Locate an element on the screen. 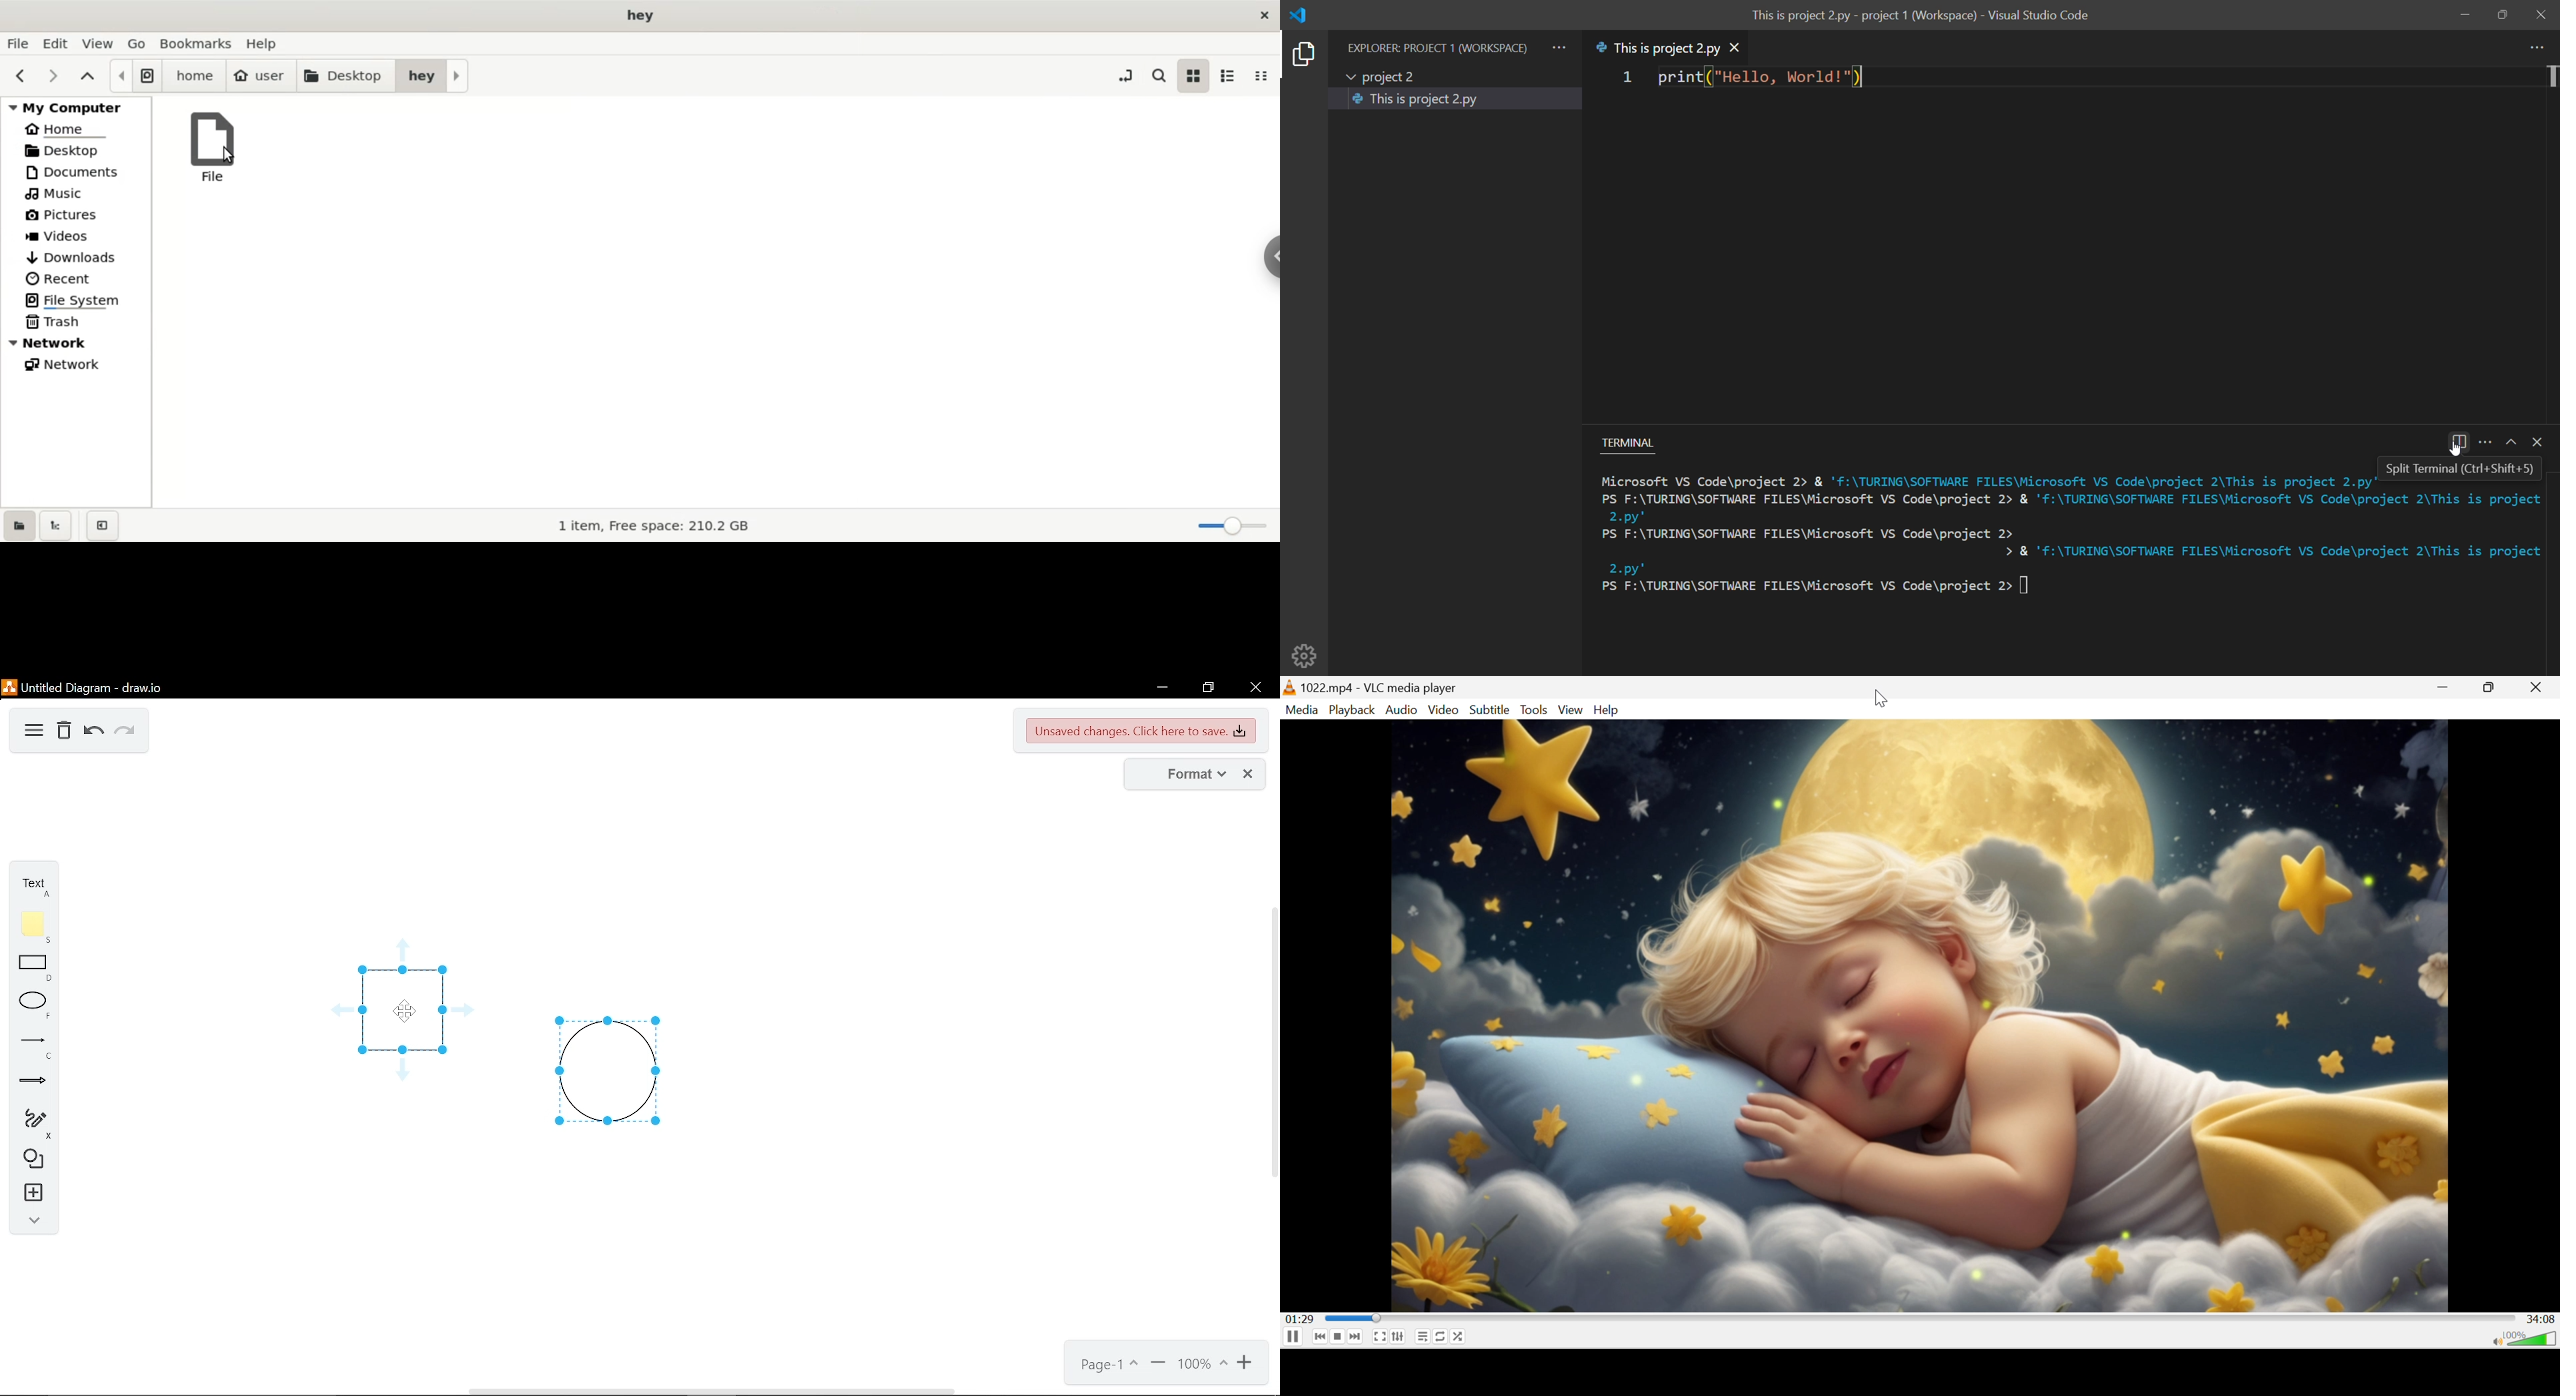  shapes is located at coordinates (30, 1160).